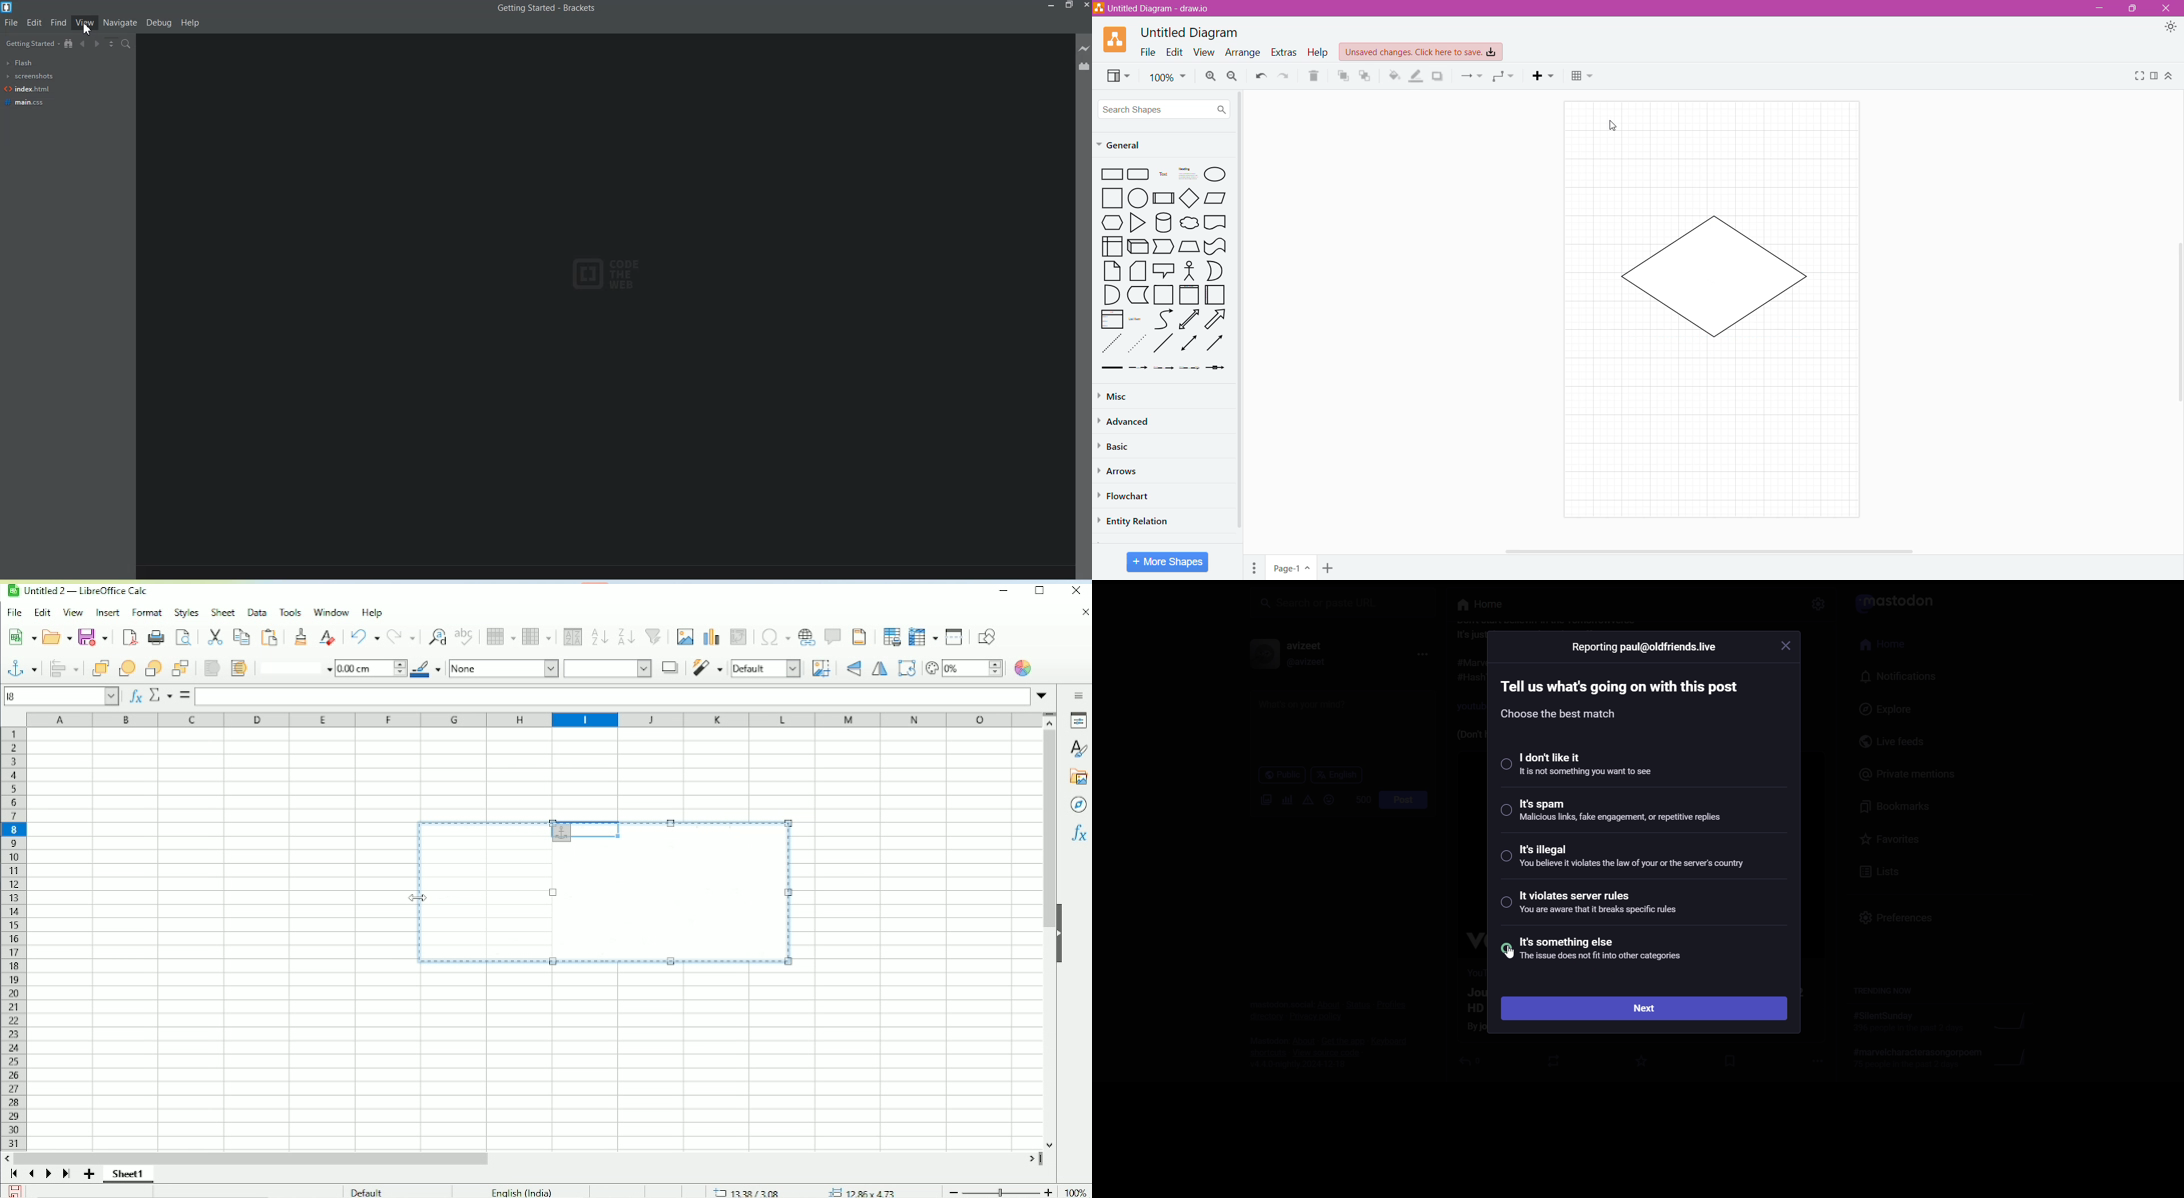  What do you see at coordinates (584, 829) in the screenshot?
I see `cell selected` at bounding box center [584, 829].